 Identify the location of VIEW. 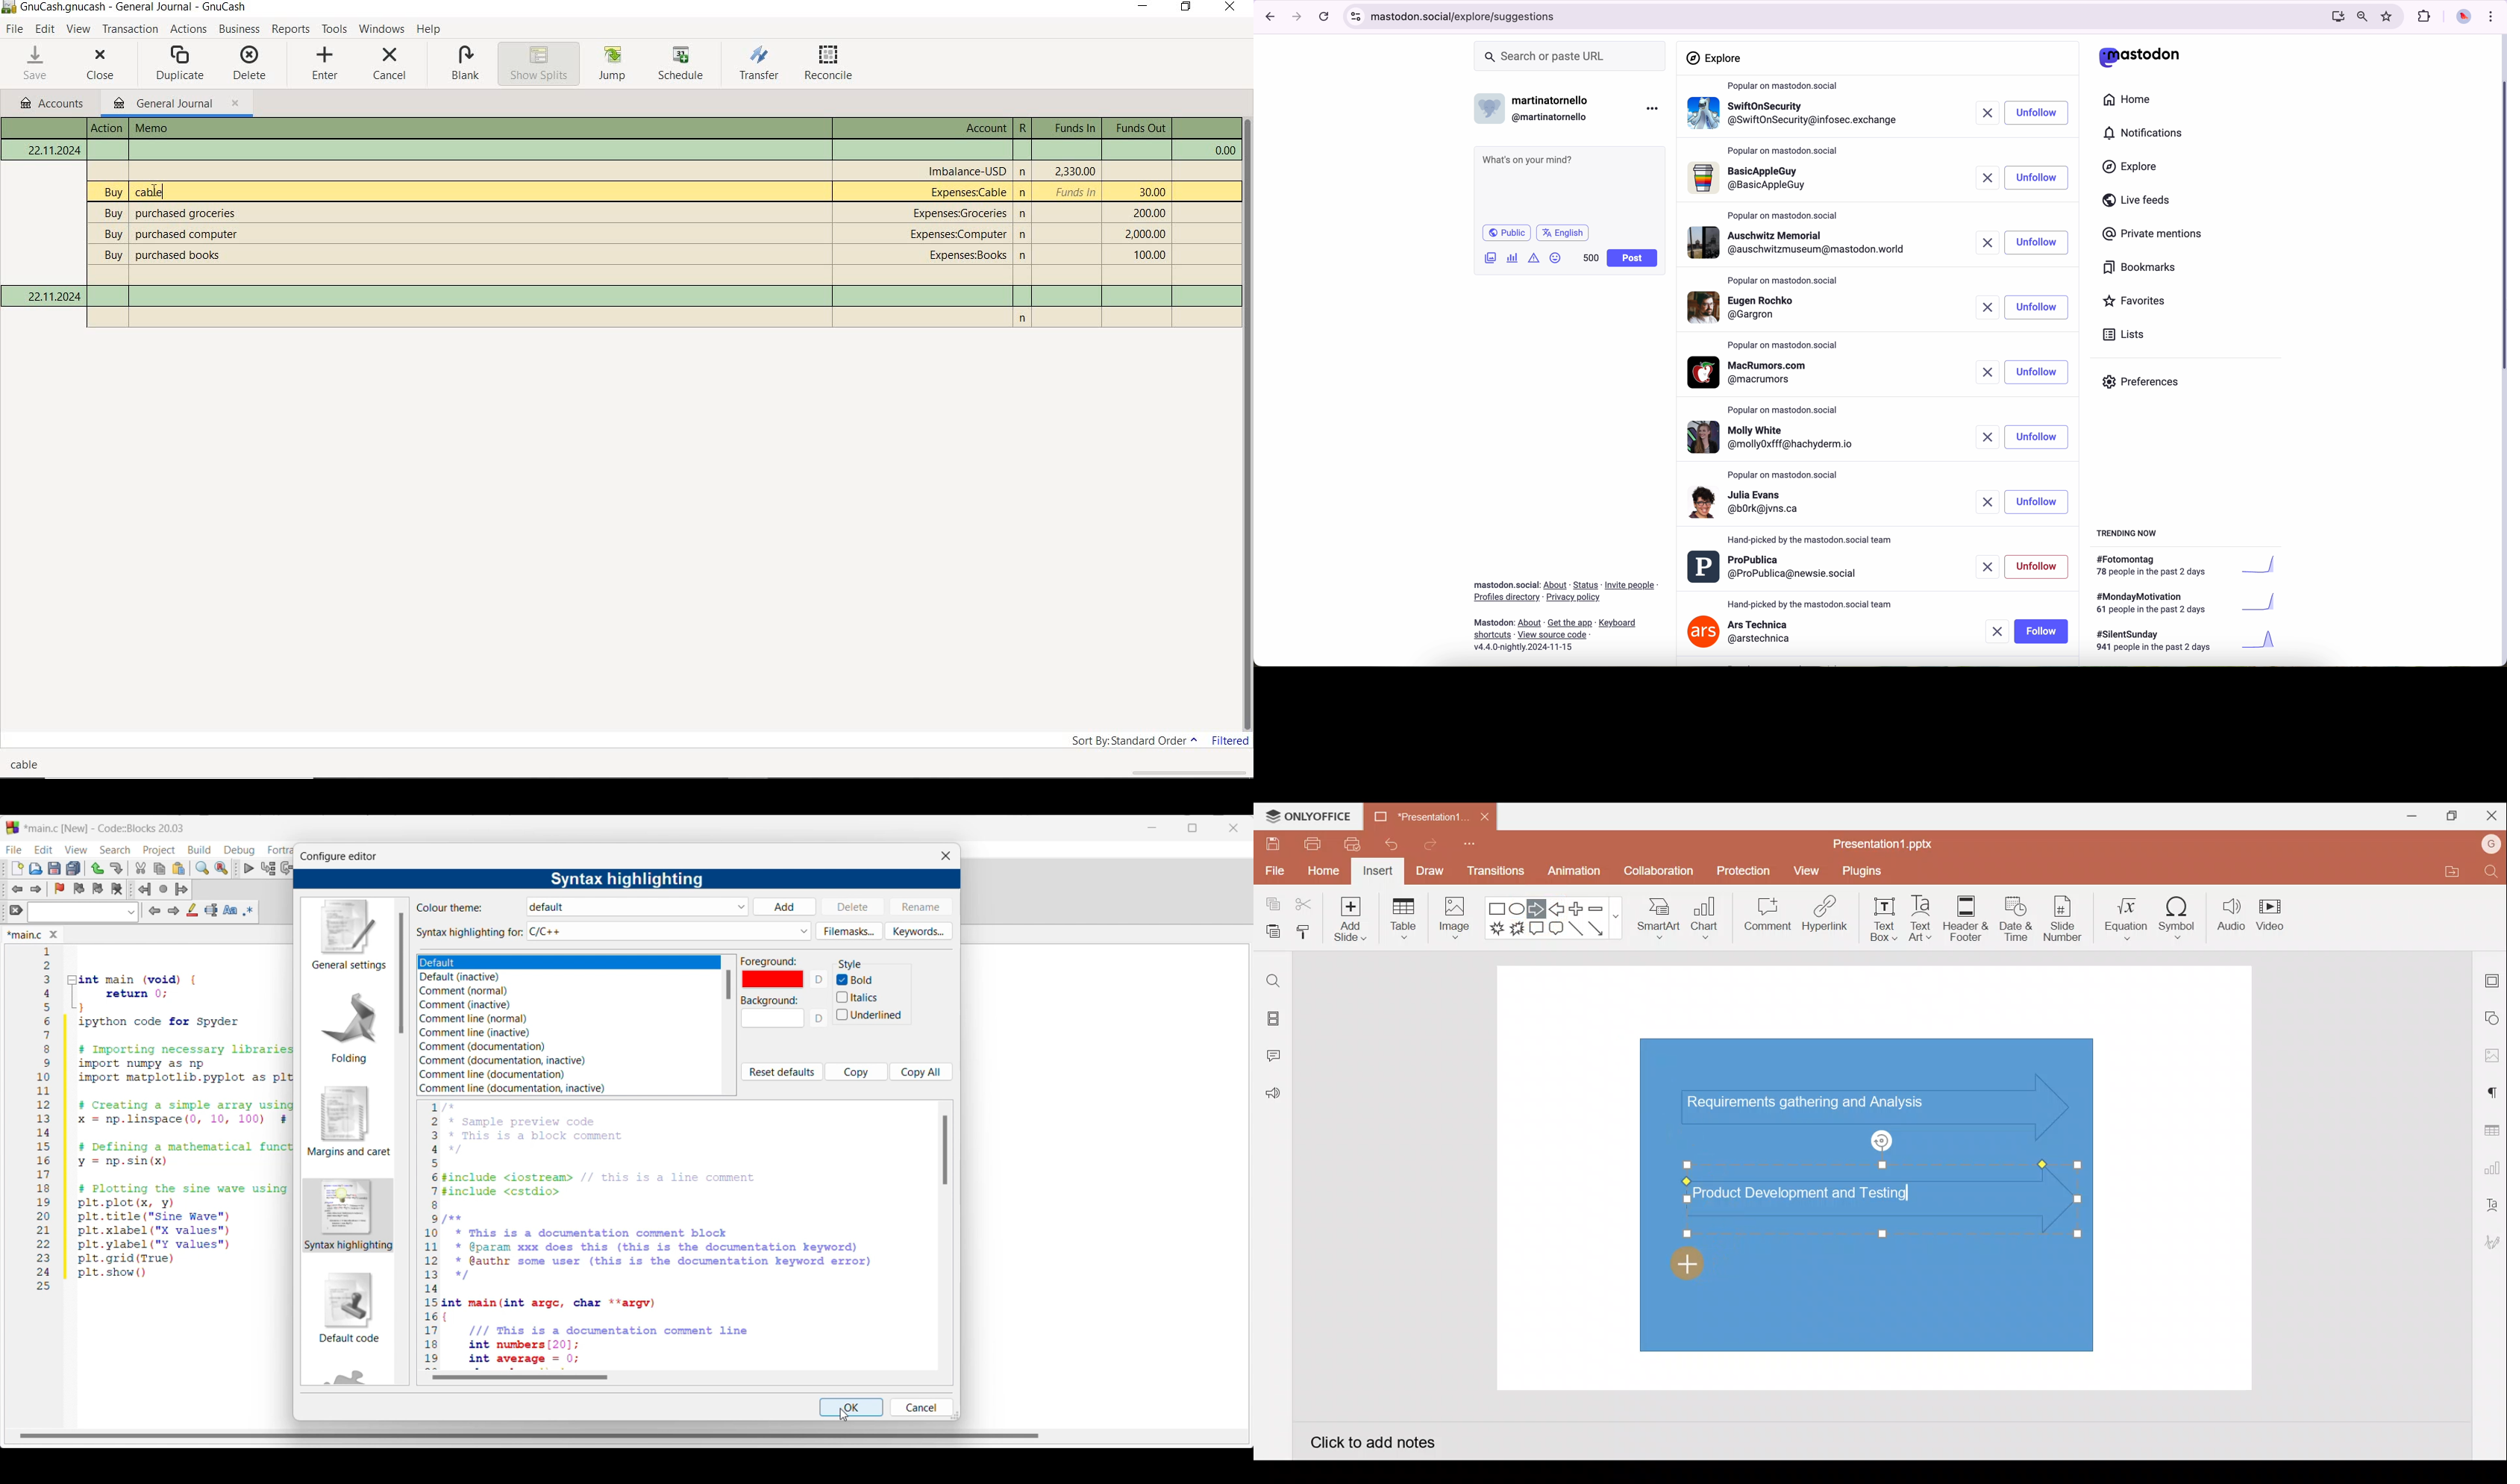
(77, 30).